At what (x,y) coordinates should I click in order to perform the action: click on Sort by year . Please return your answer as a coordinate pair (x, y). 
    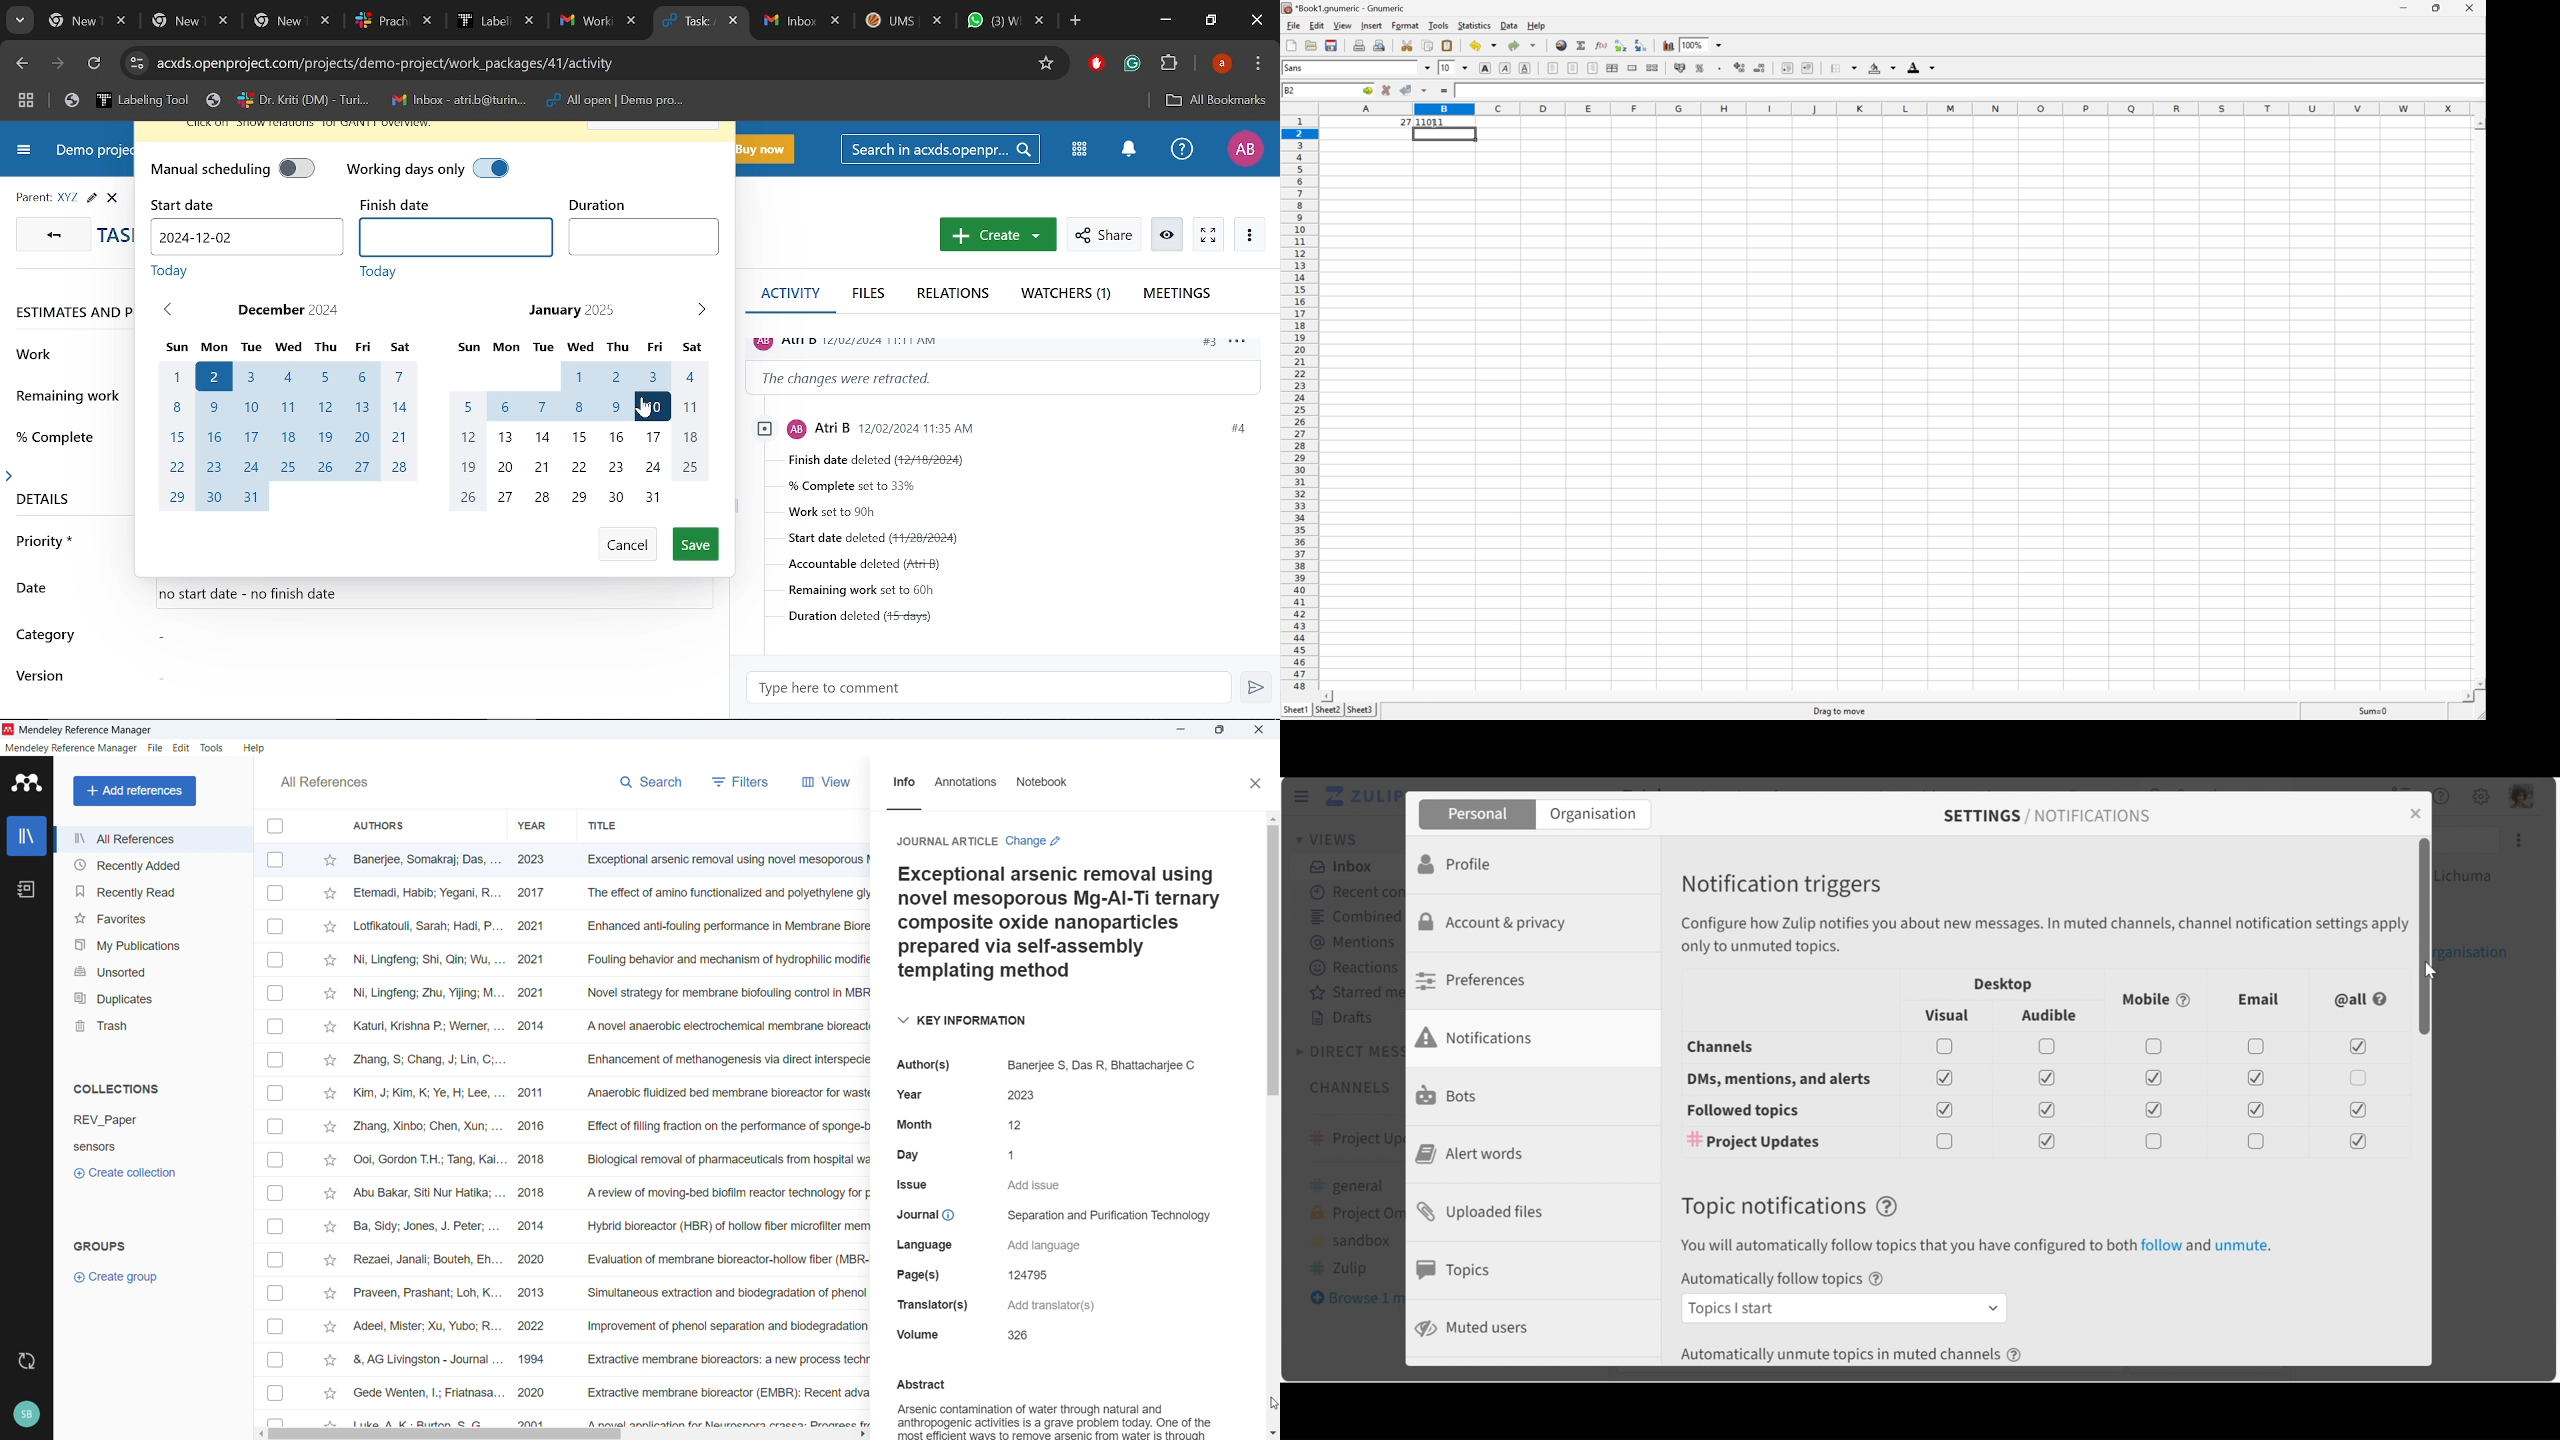
    Looking at the image, I should click on (532, 826).